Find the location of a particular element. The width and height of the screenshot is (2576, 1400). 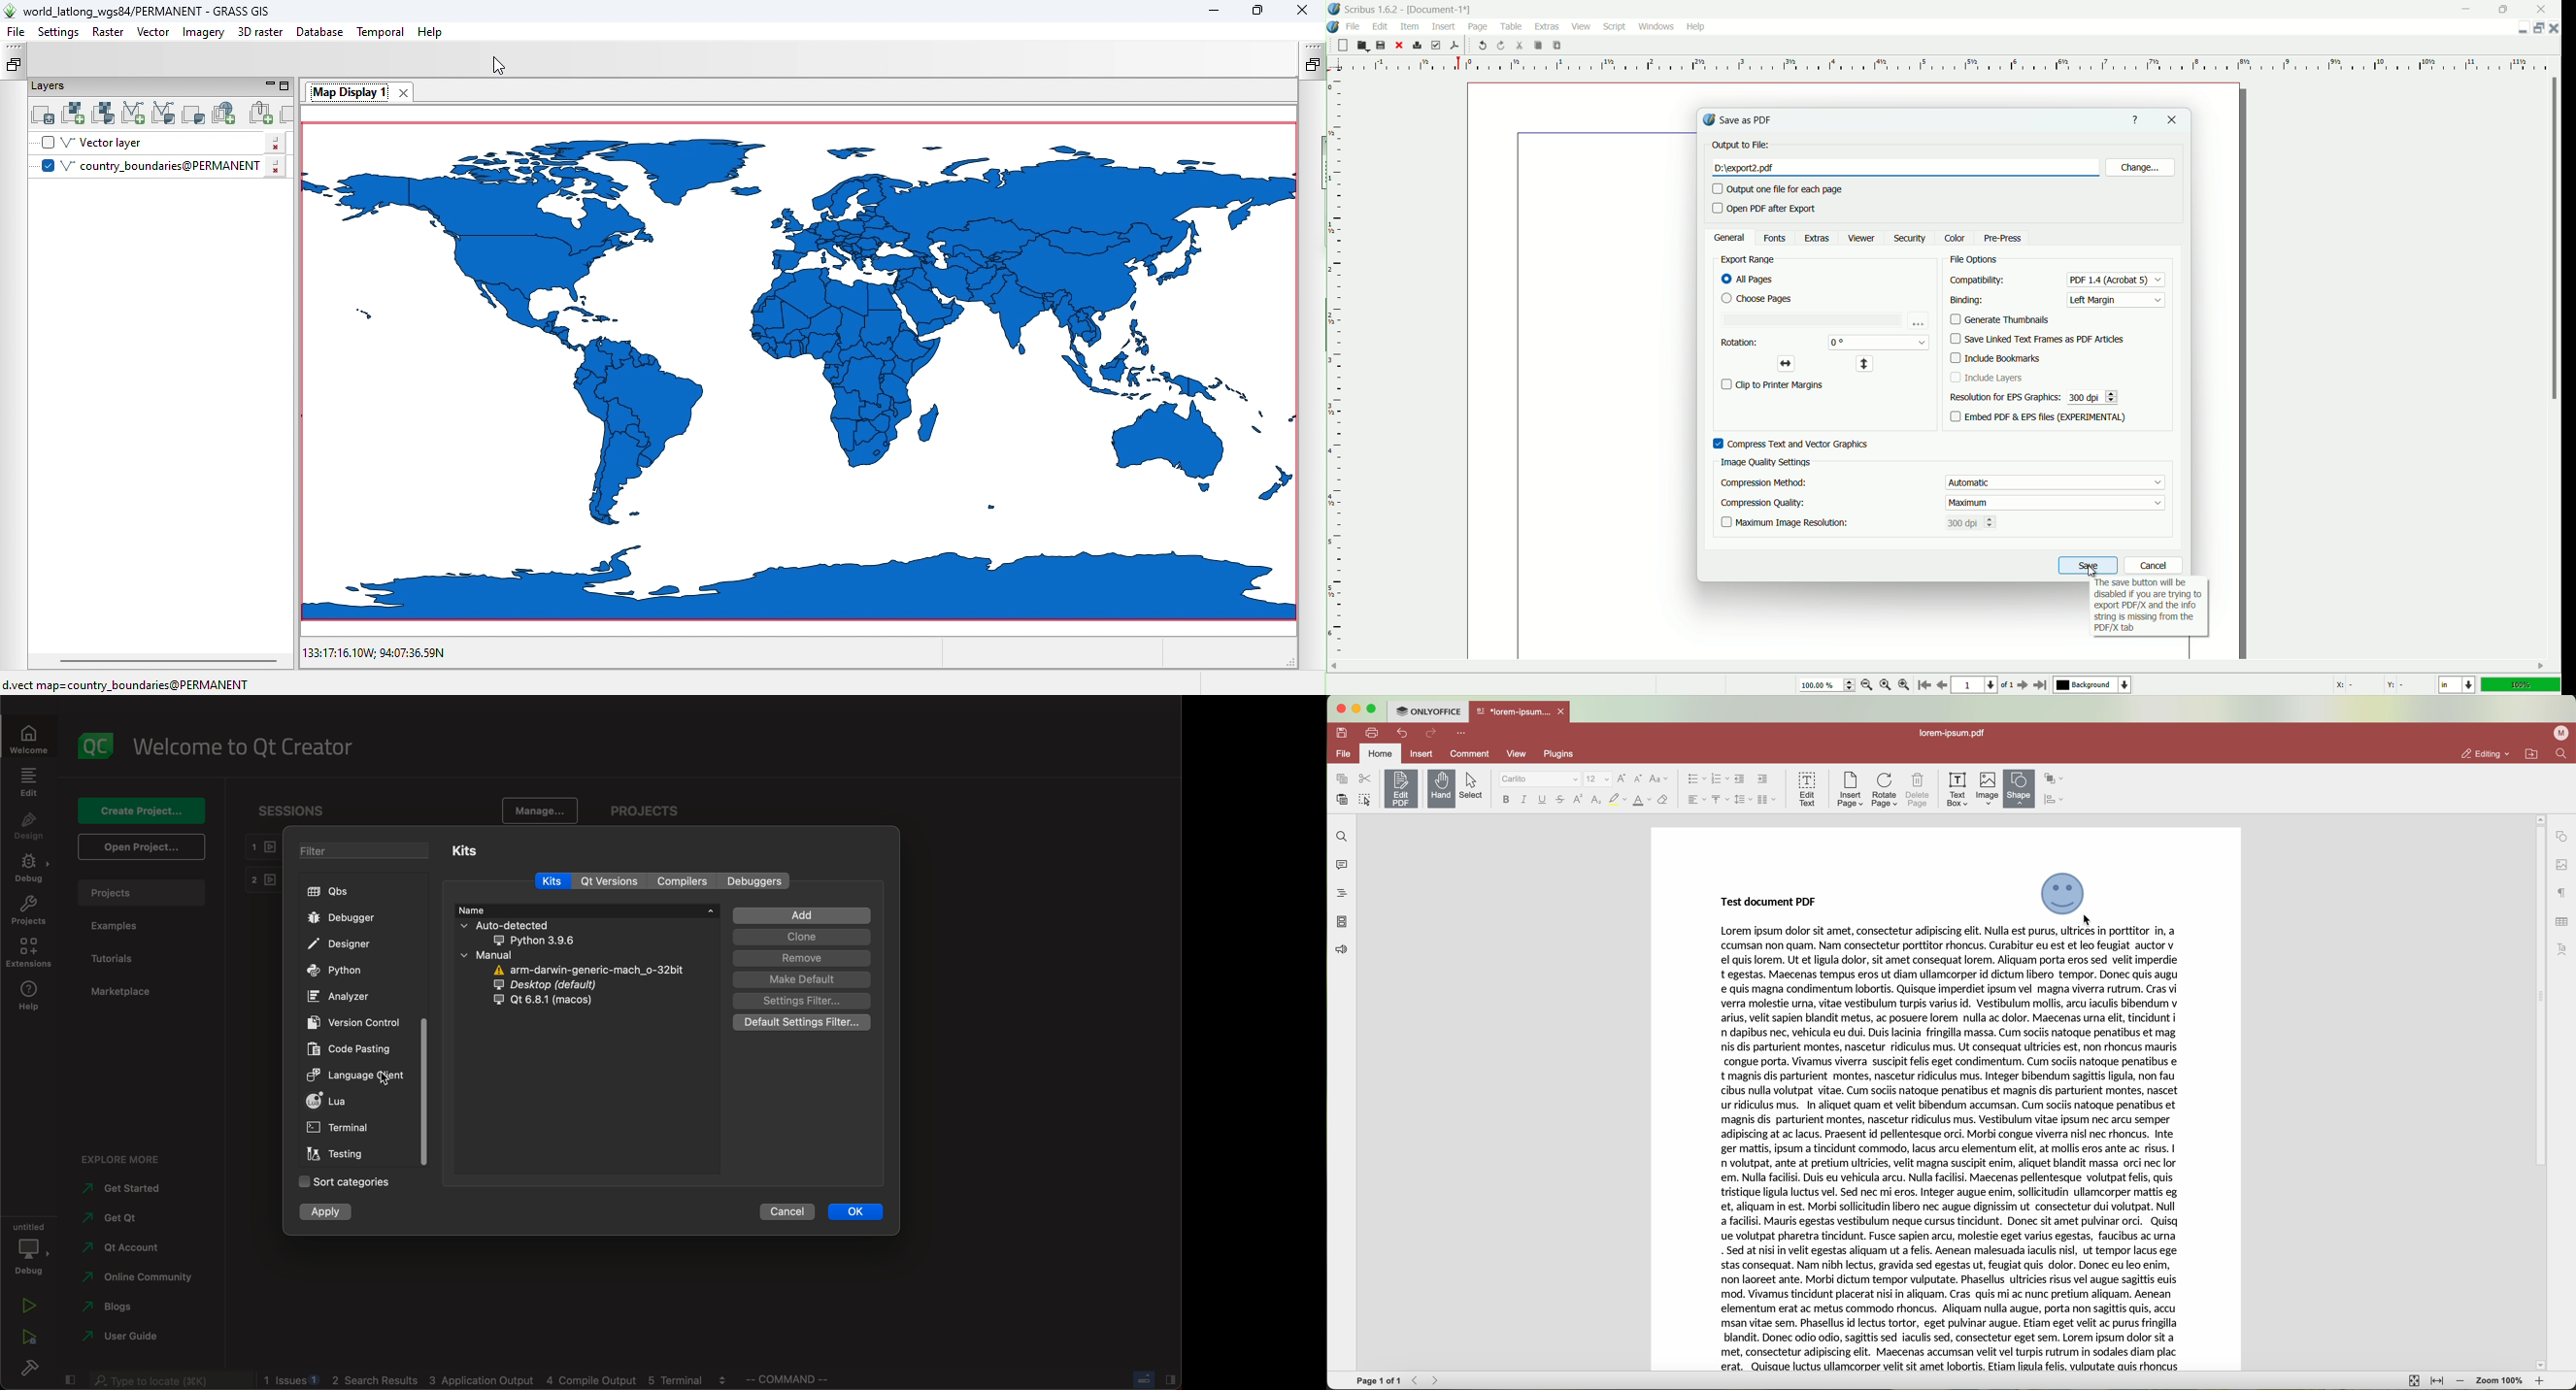

open file is located at coordinates (1363, 45).